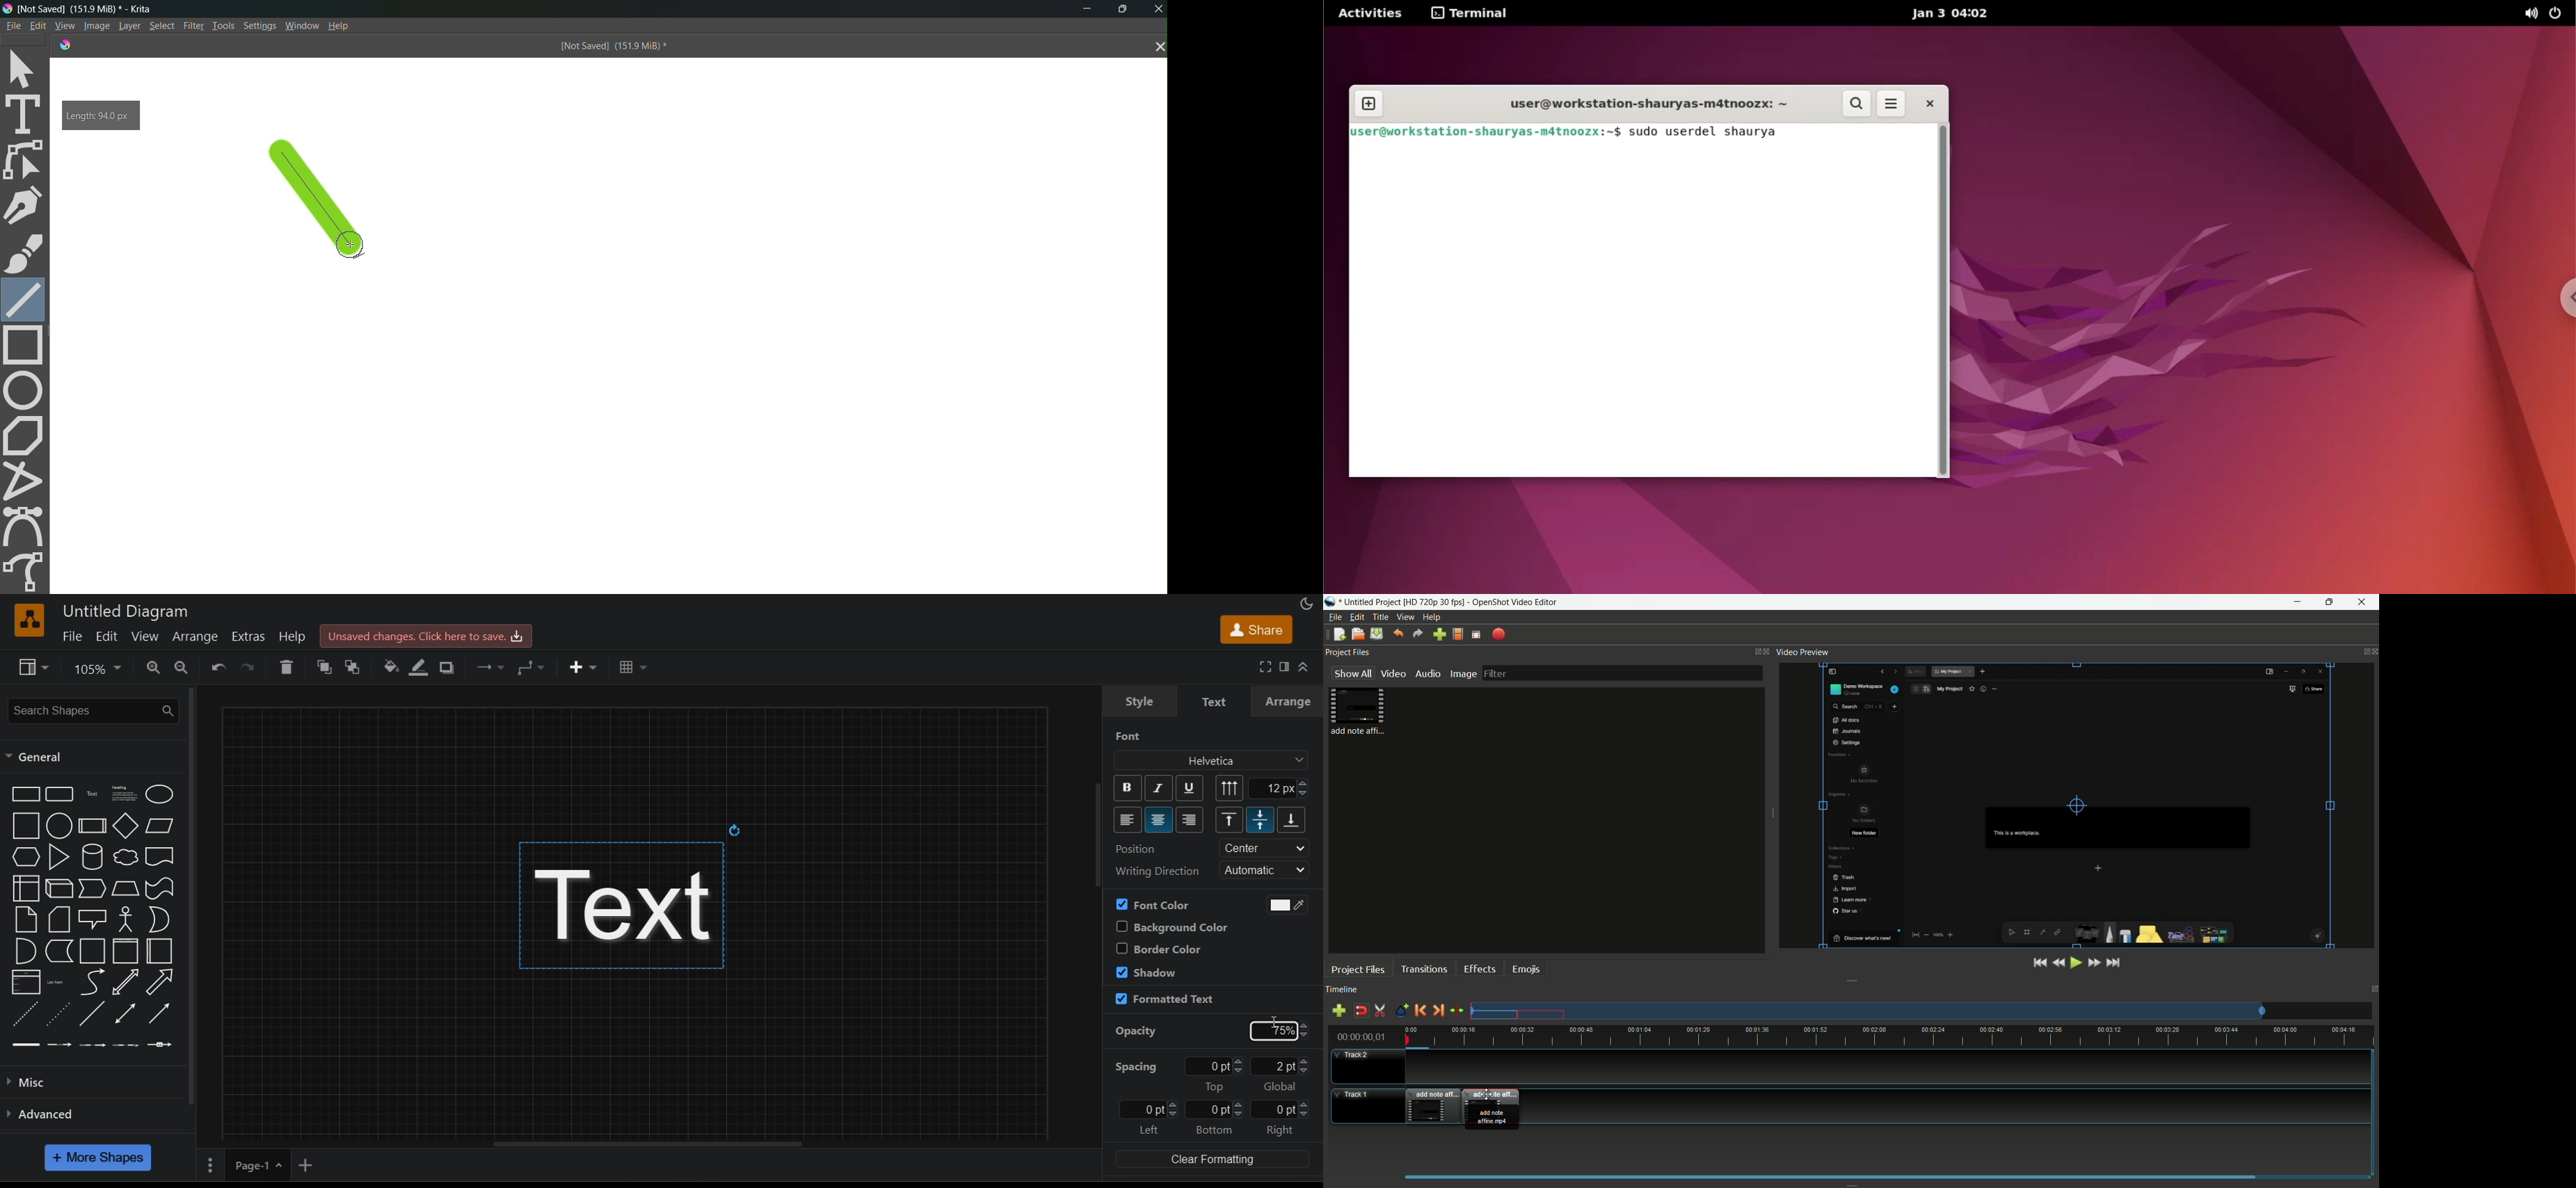 The image size is (2576, 1204). What do you see at coordinates (217, 667) in the screenshot?
I see `undo` at bounding box center [217, 667].